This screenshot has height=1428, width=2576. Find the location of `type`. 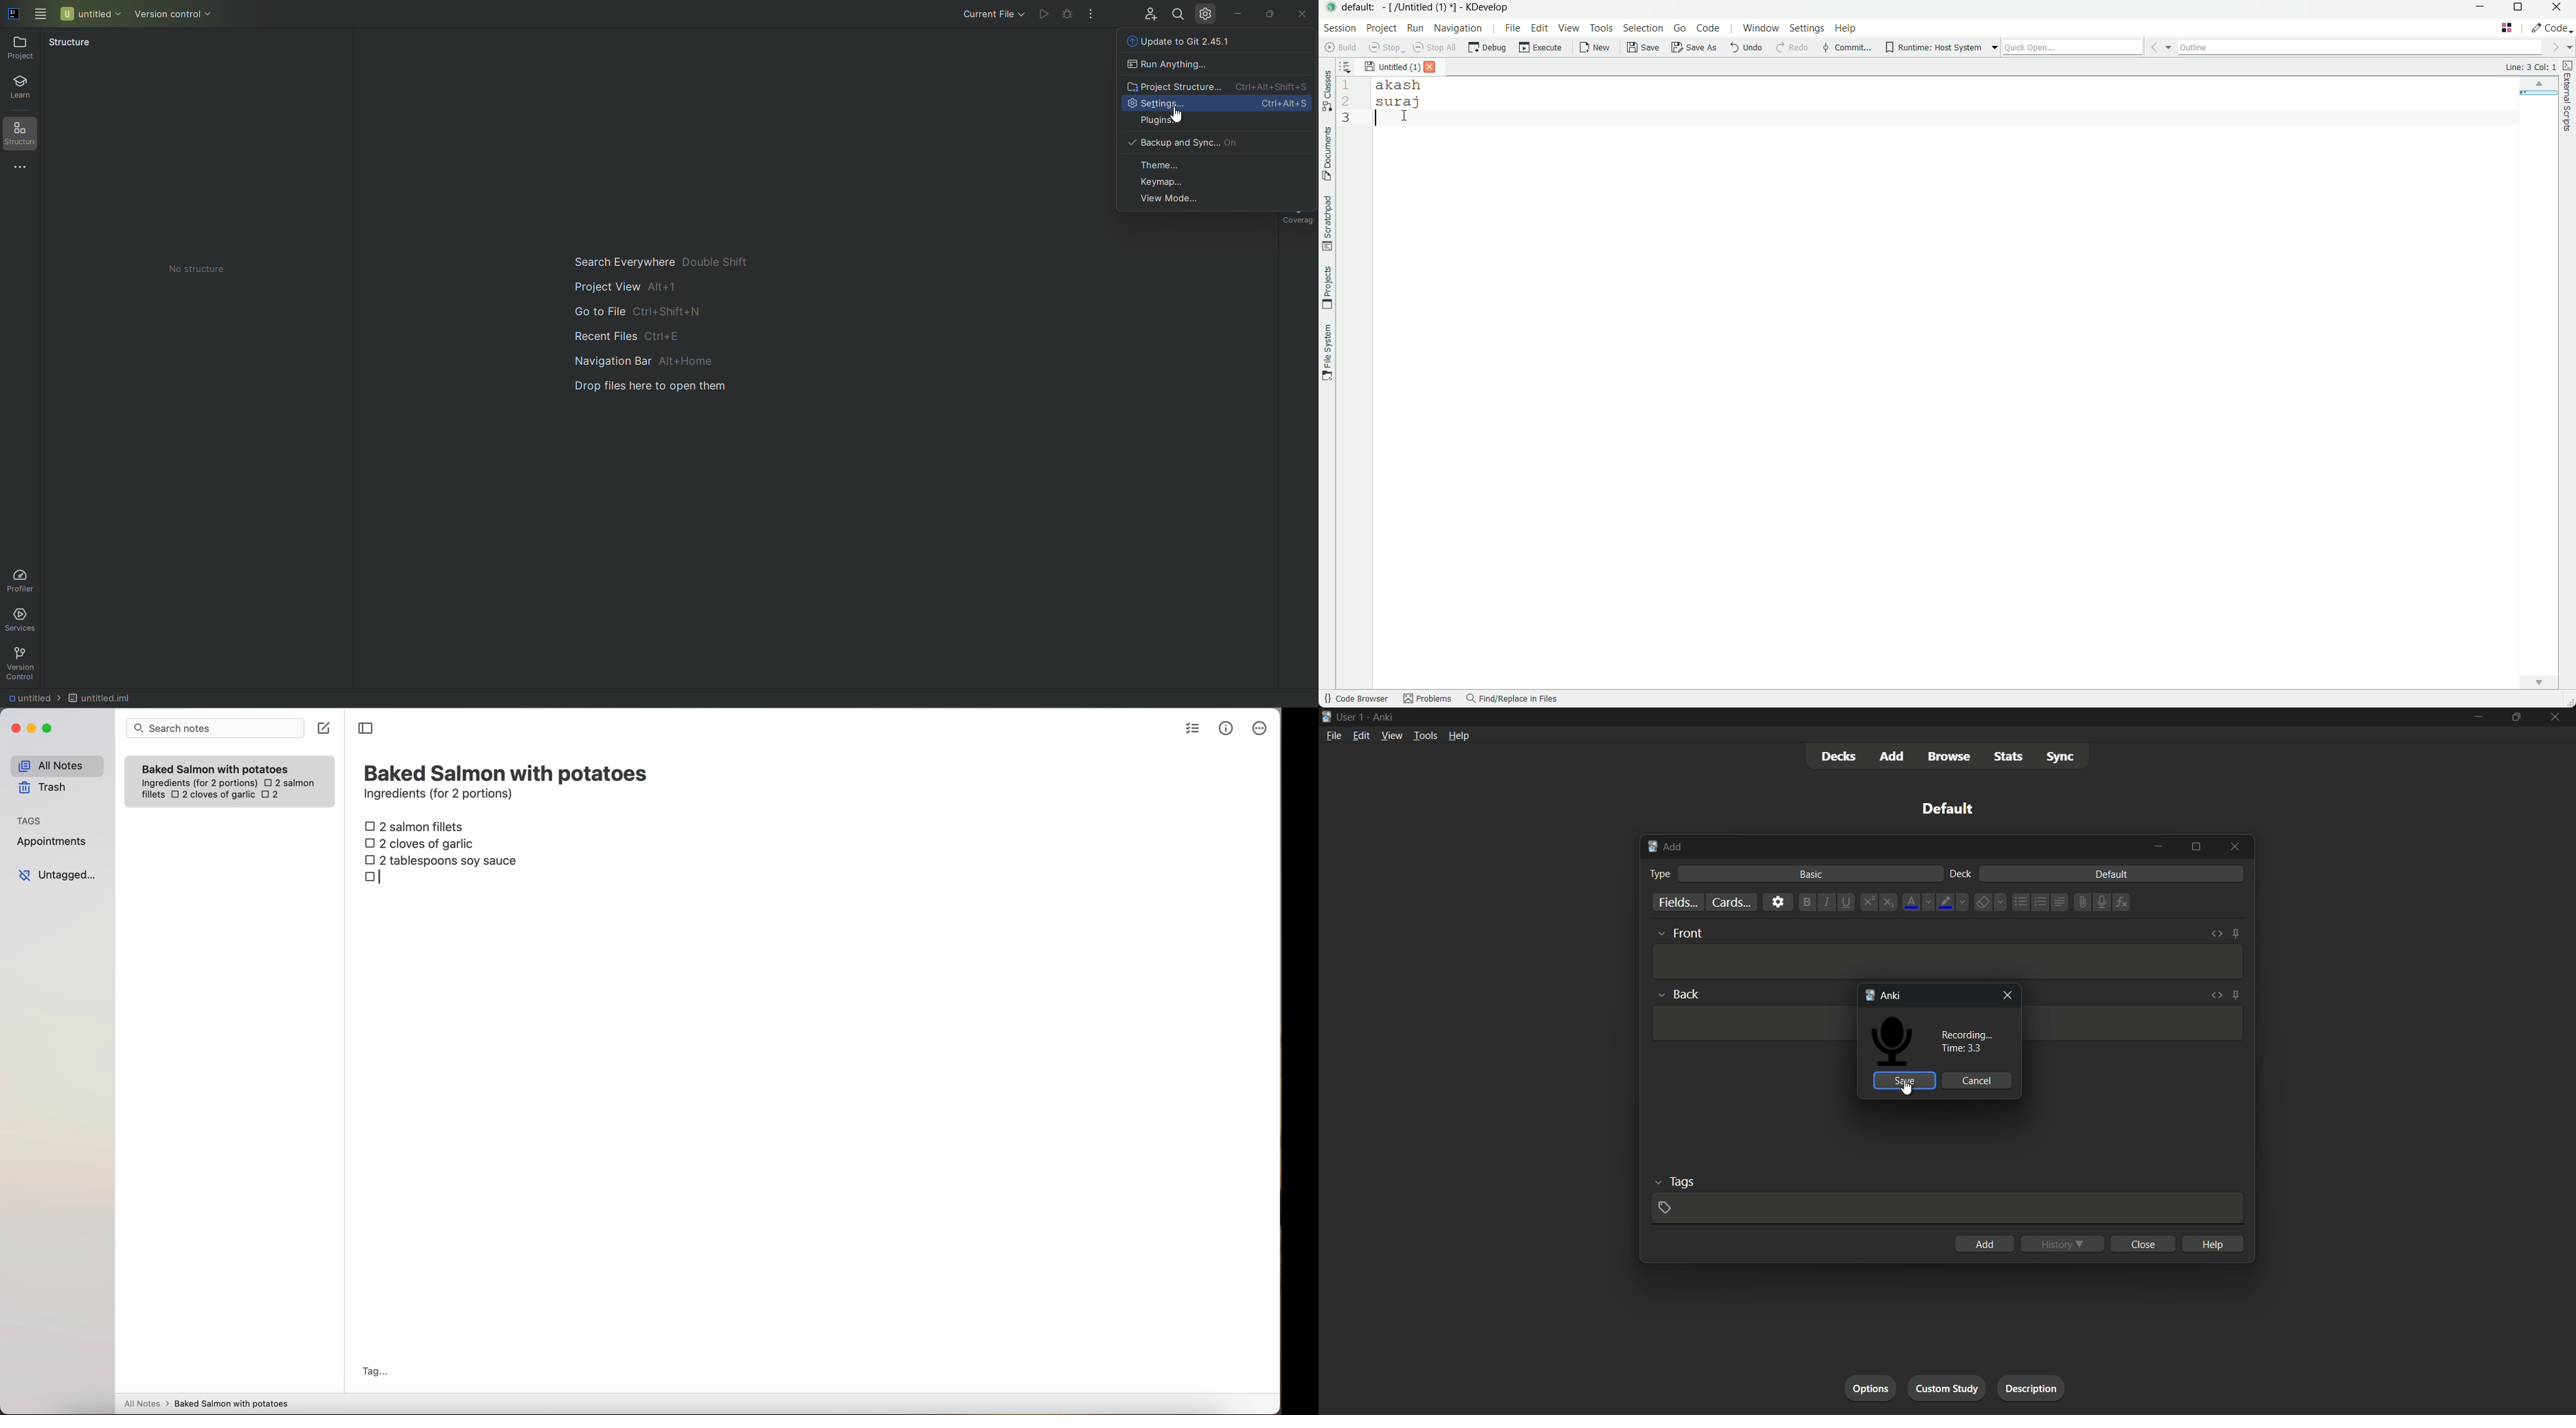

type is located at coordinates (1662, 873).